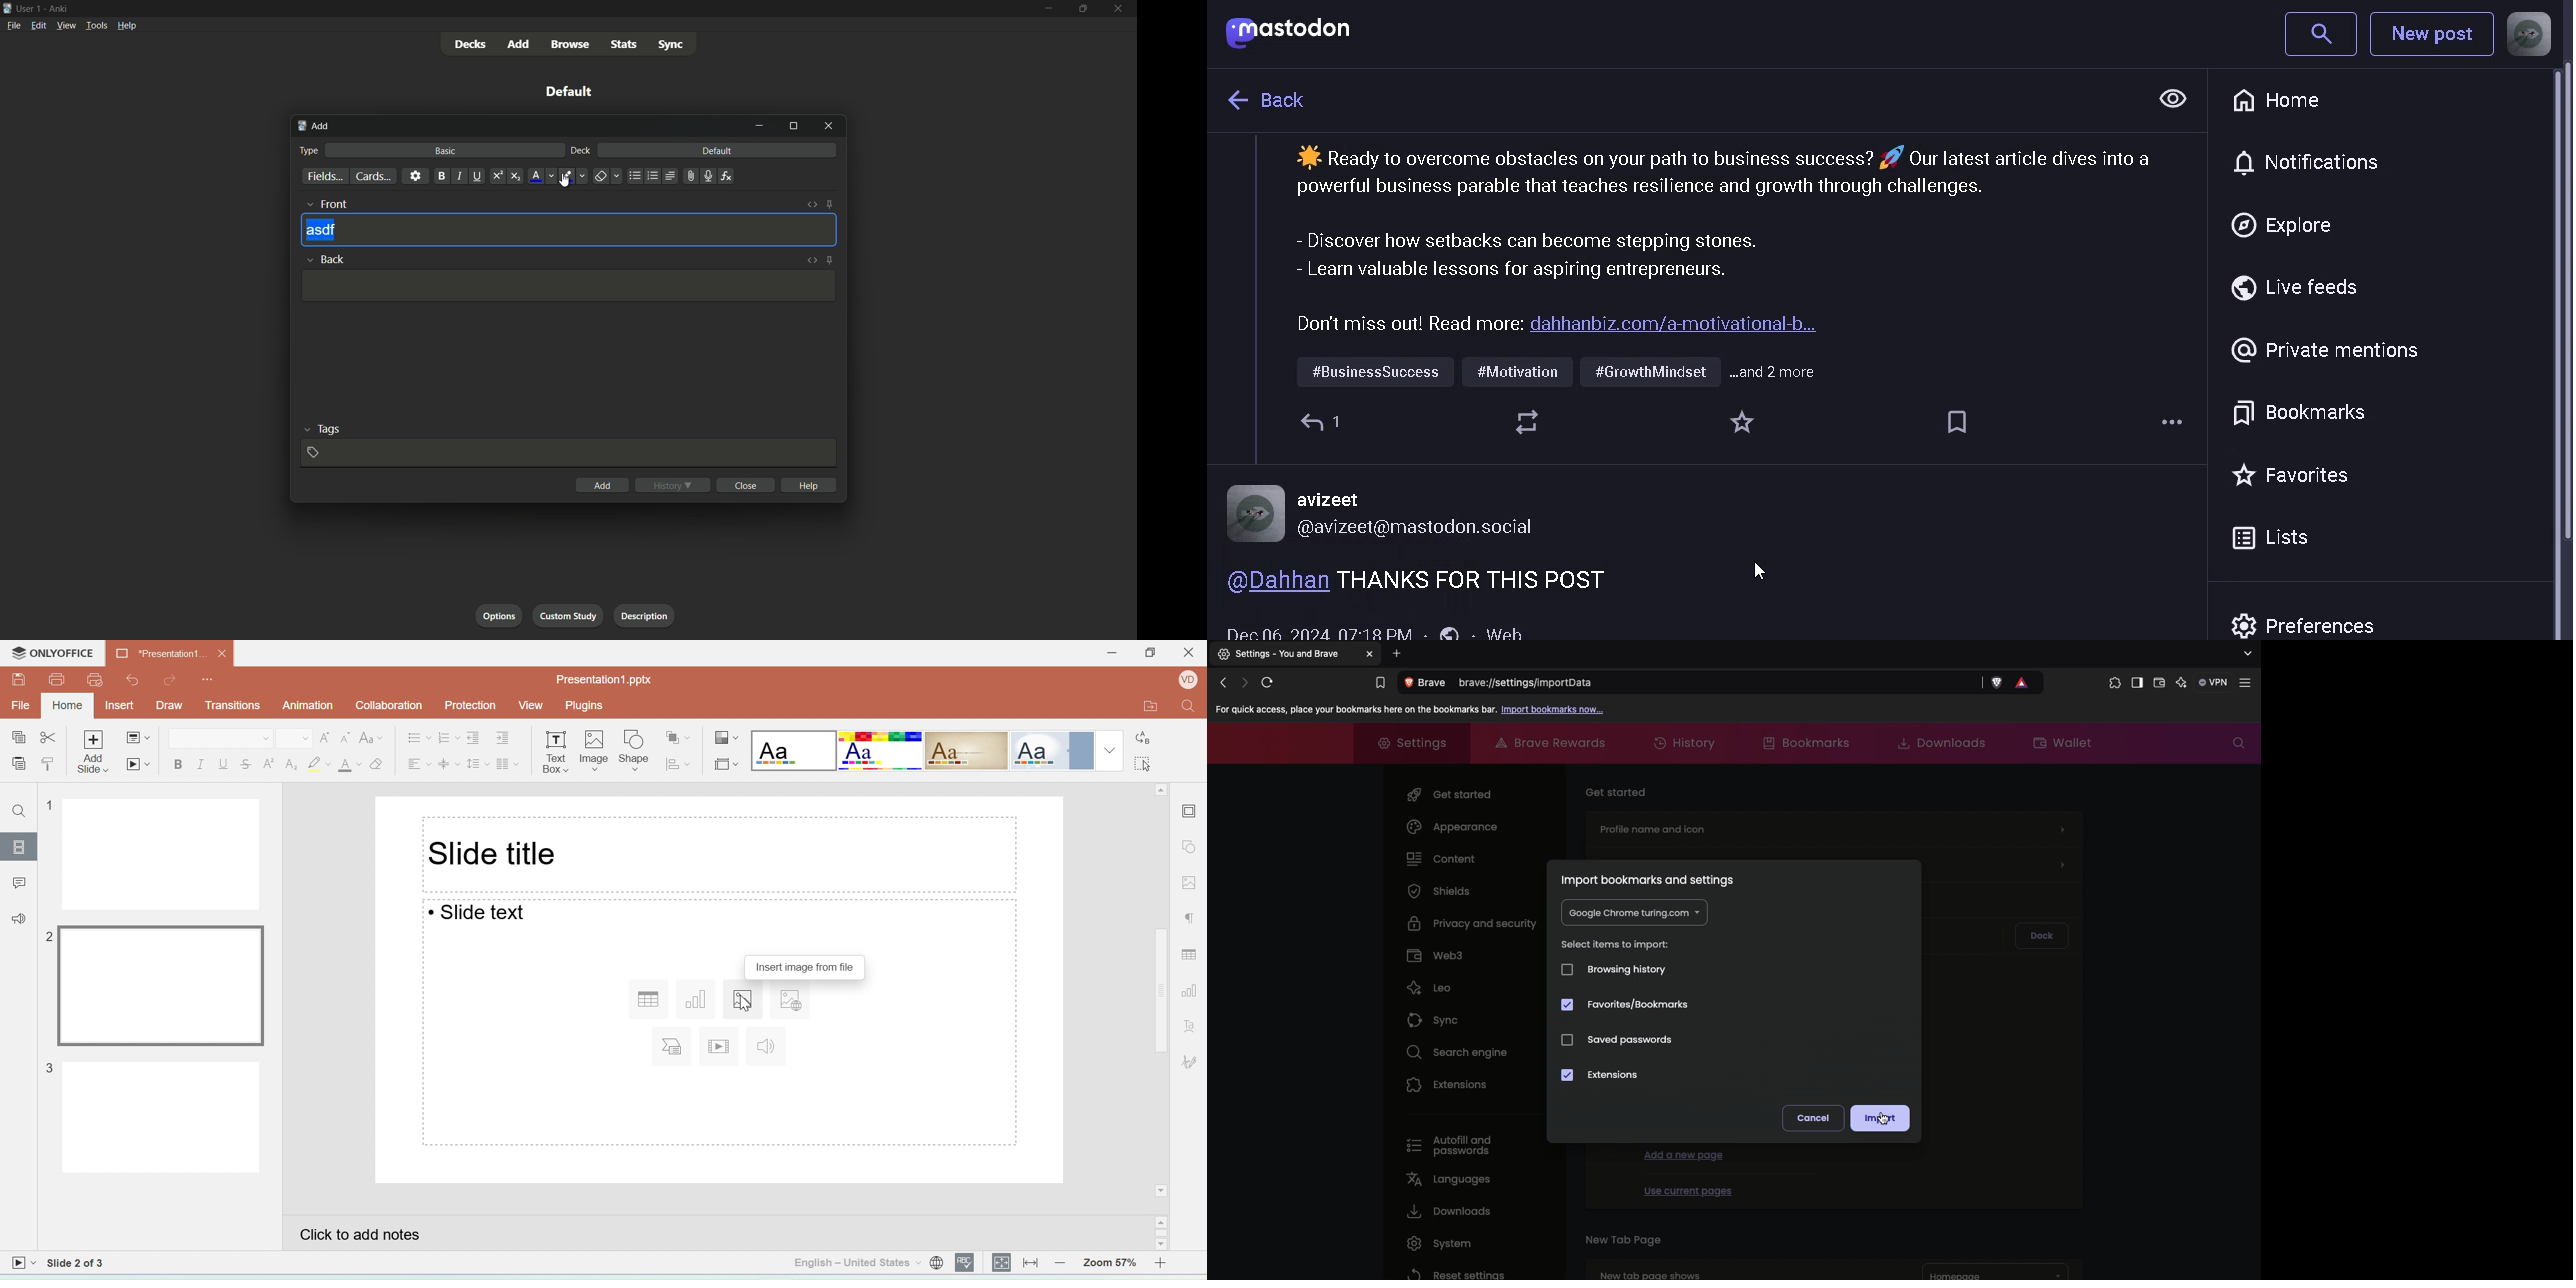 The width and height of the screenshot is (2576, 1288). What do you see at coordinates (446, 151) in the screenshot?
I see `basic` at bounding box center [446, 151].